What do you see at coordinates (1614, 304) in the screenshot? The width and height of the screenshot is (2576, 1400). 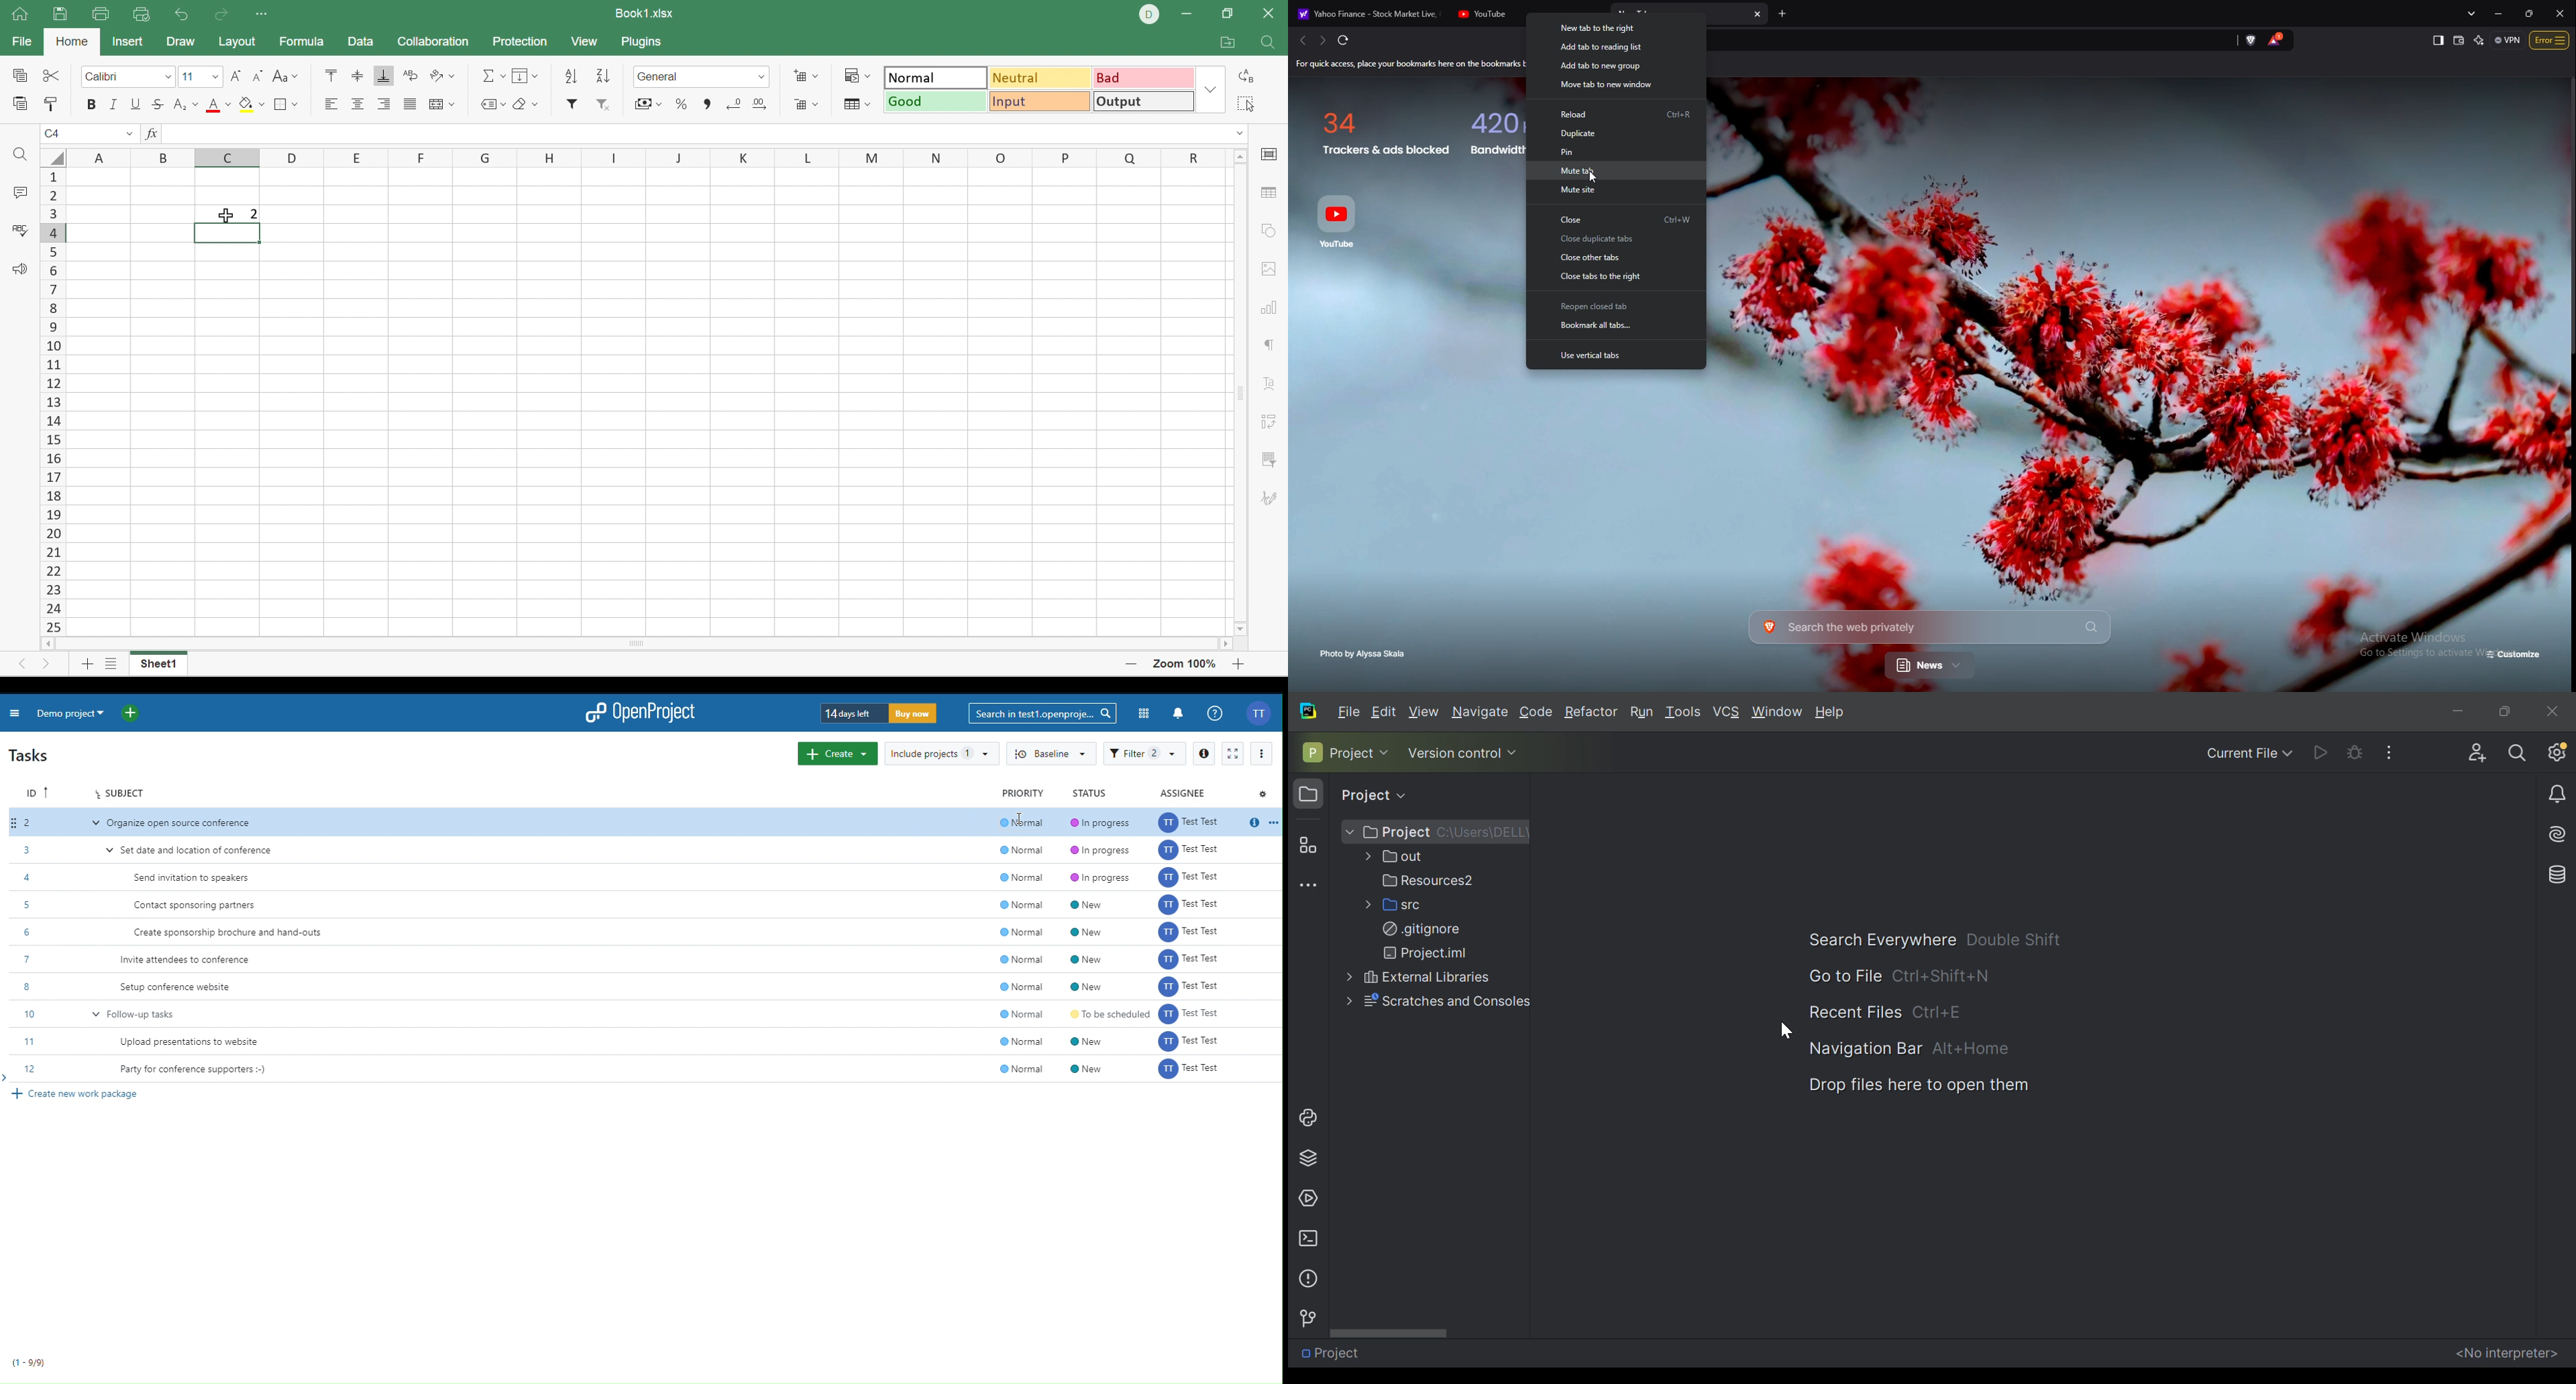 I see `reopen closed tabs` at bounding box center [1614, 304].